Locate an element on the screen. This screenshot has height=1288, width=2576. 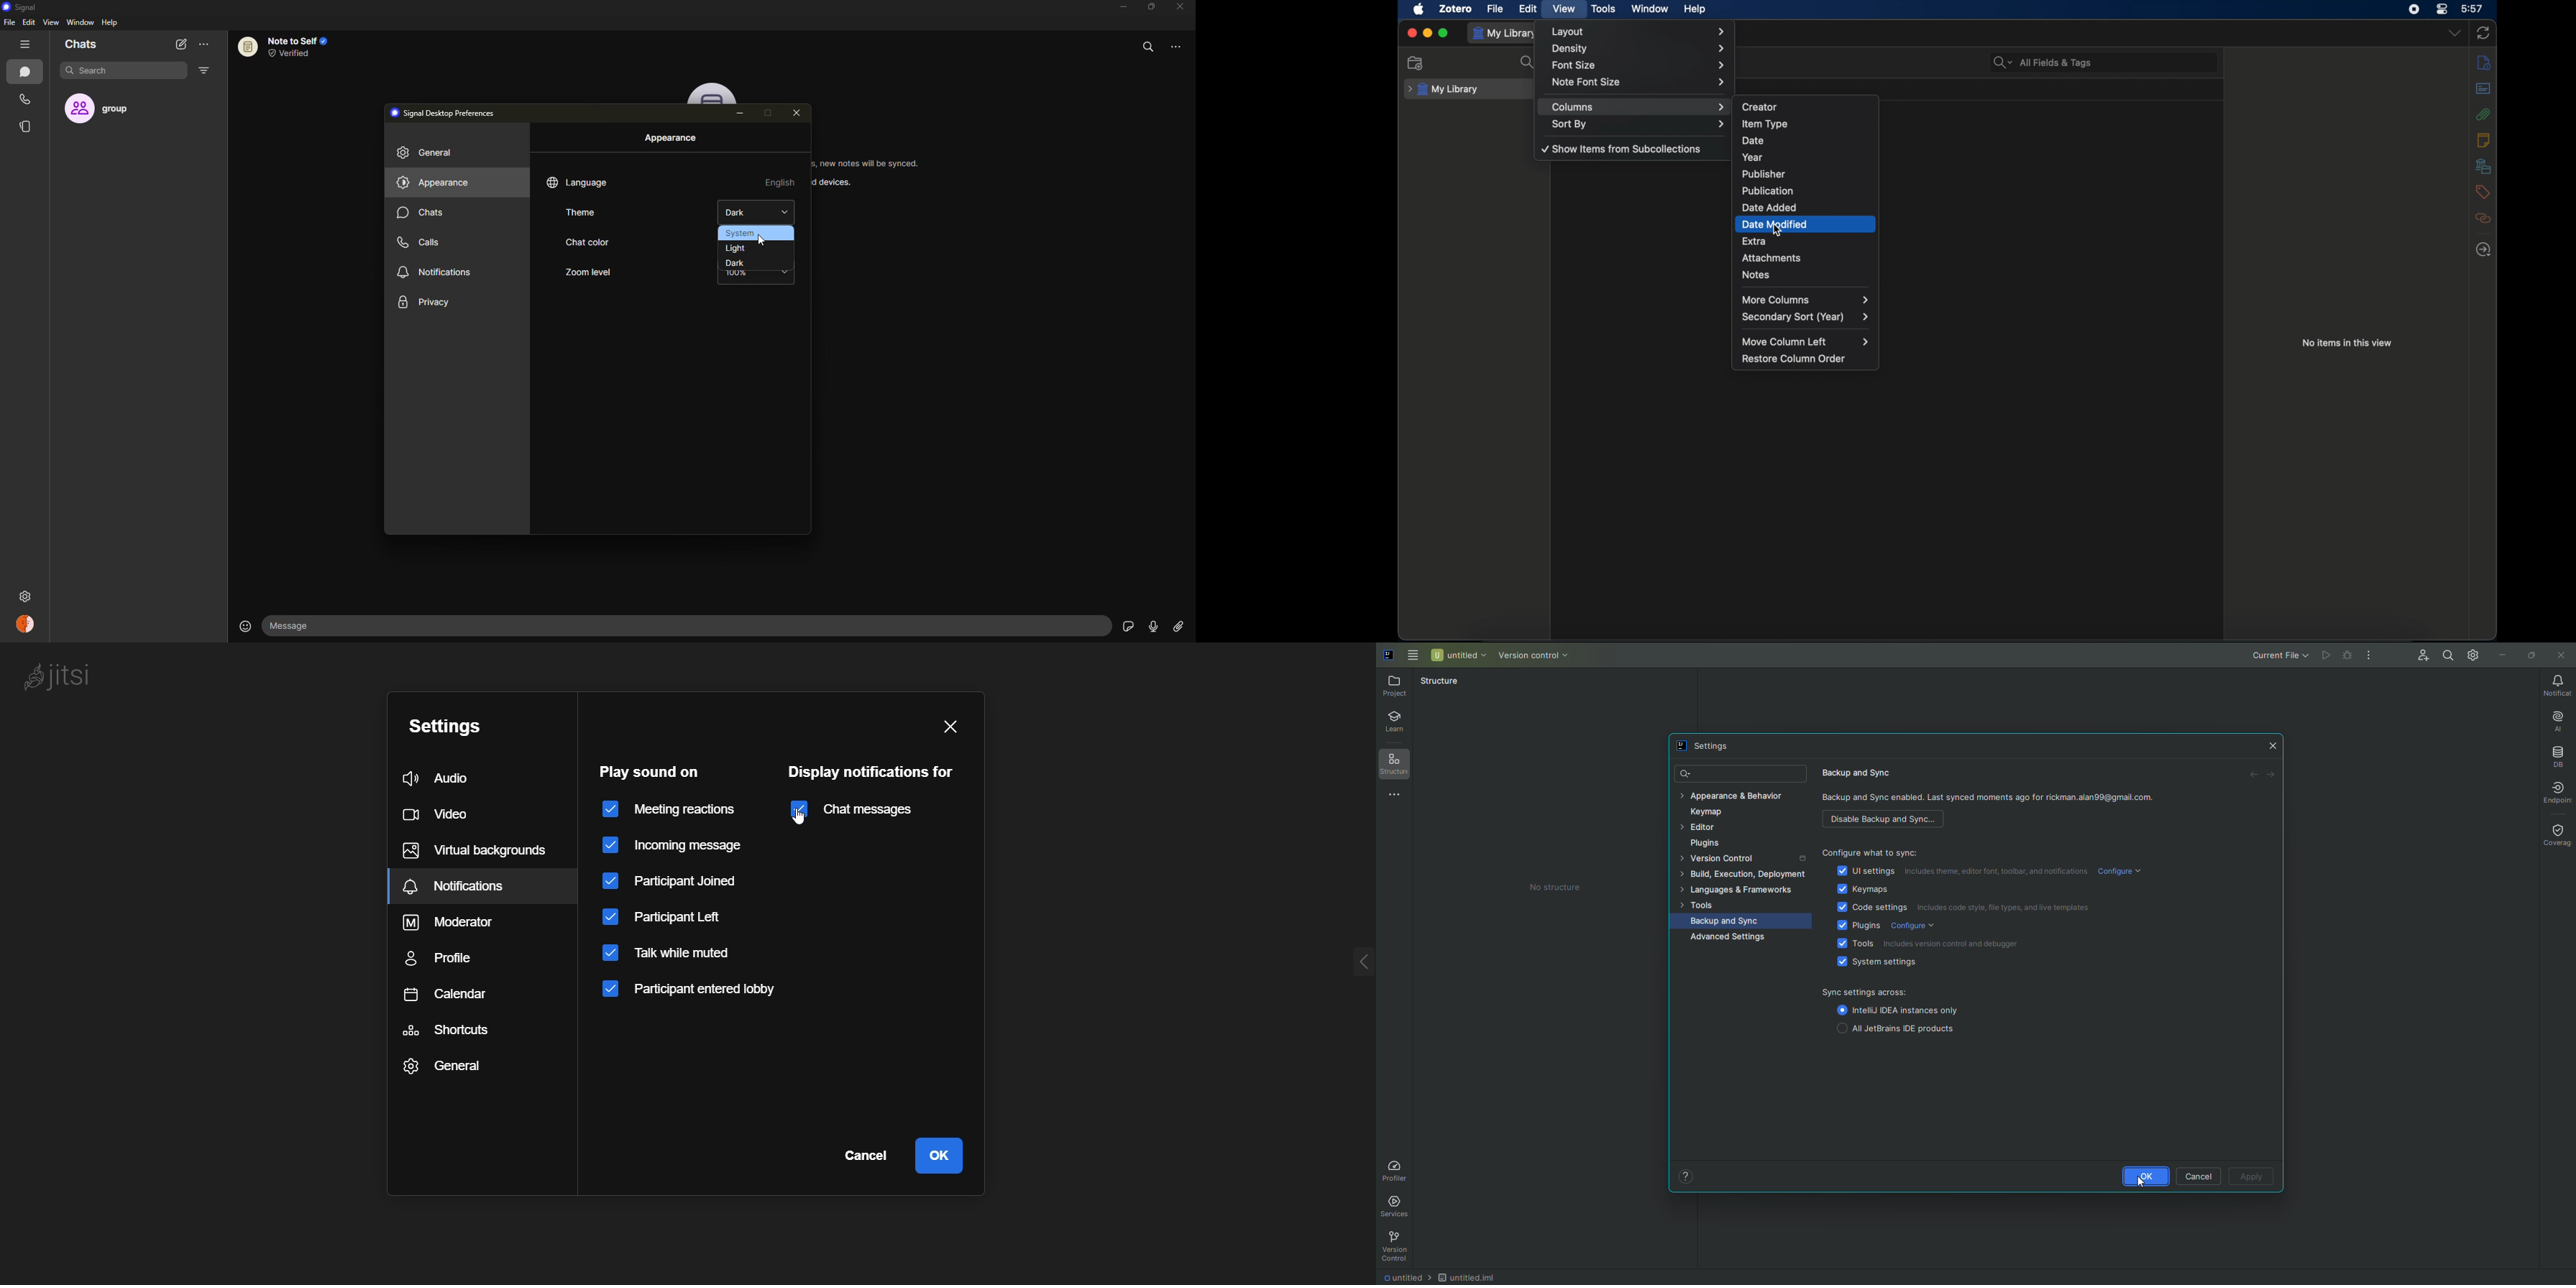
record is located at coordinates (1149, 626).